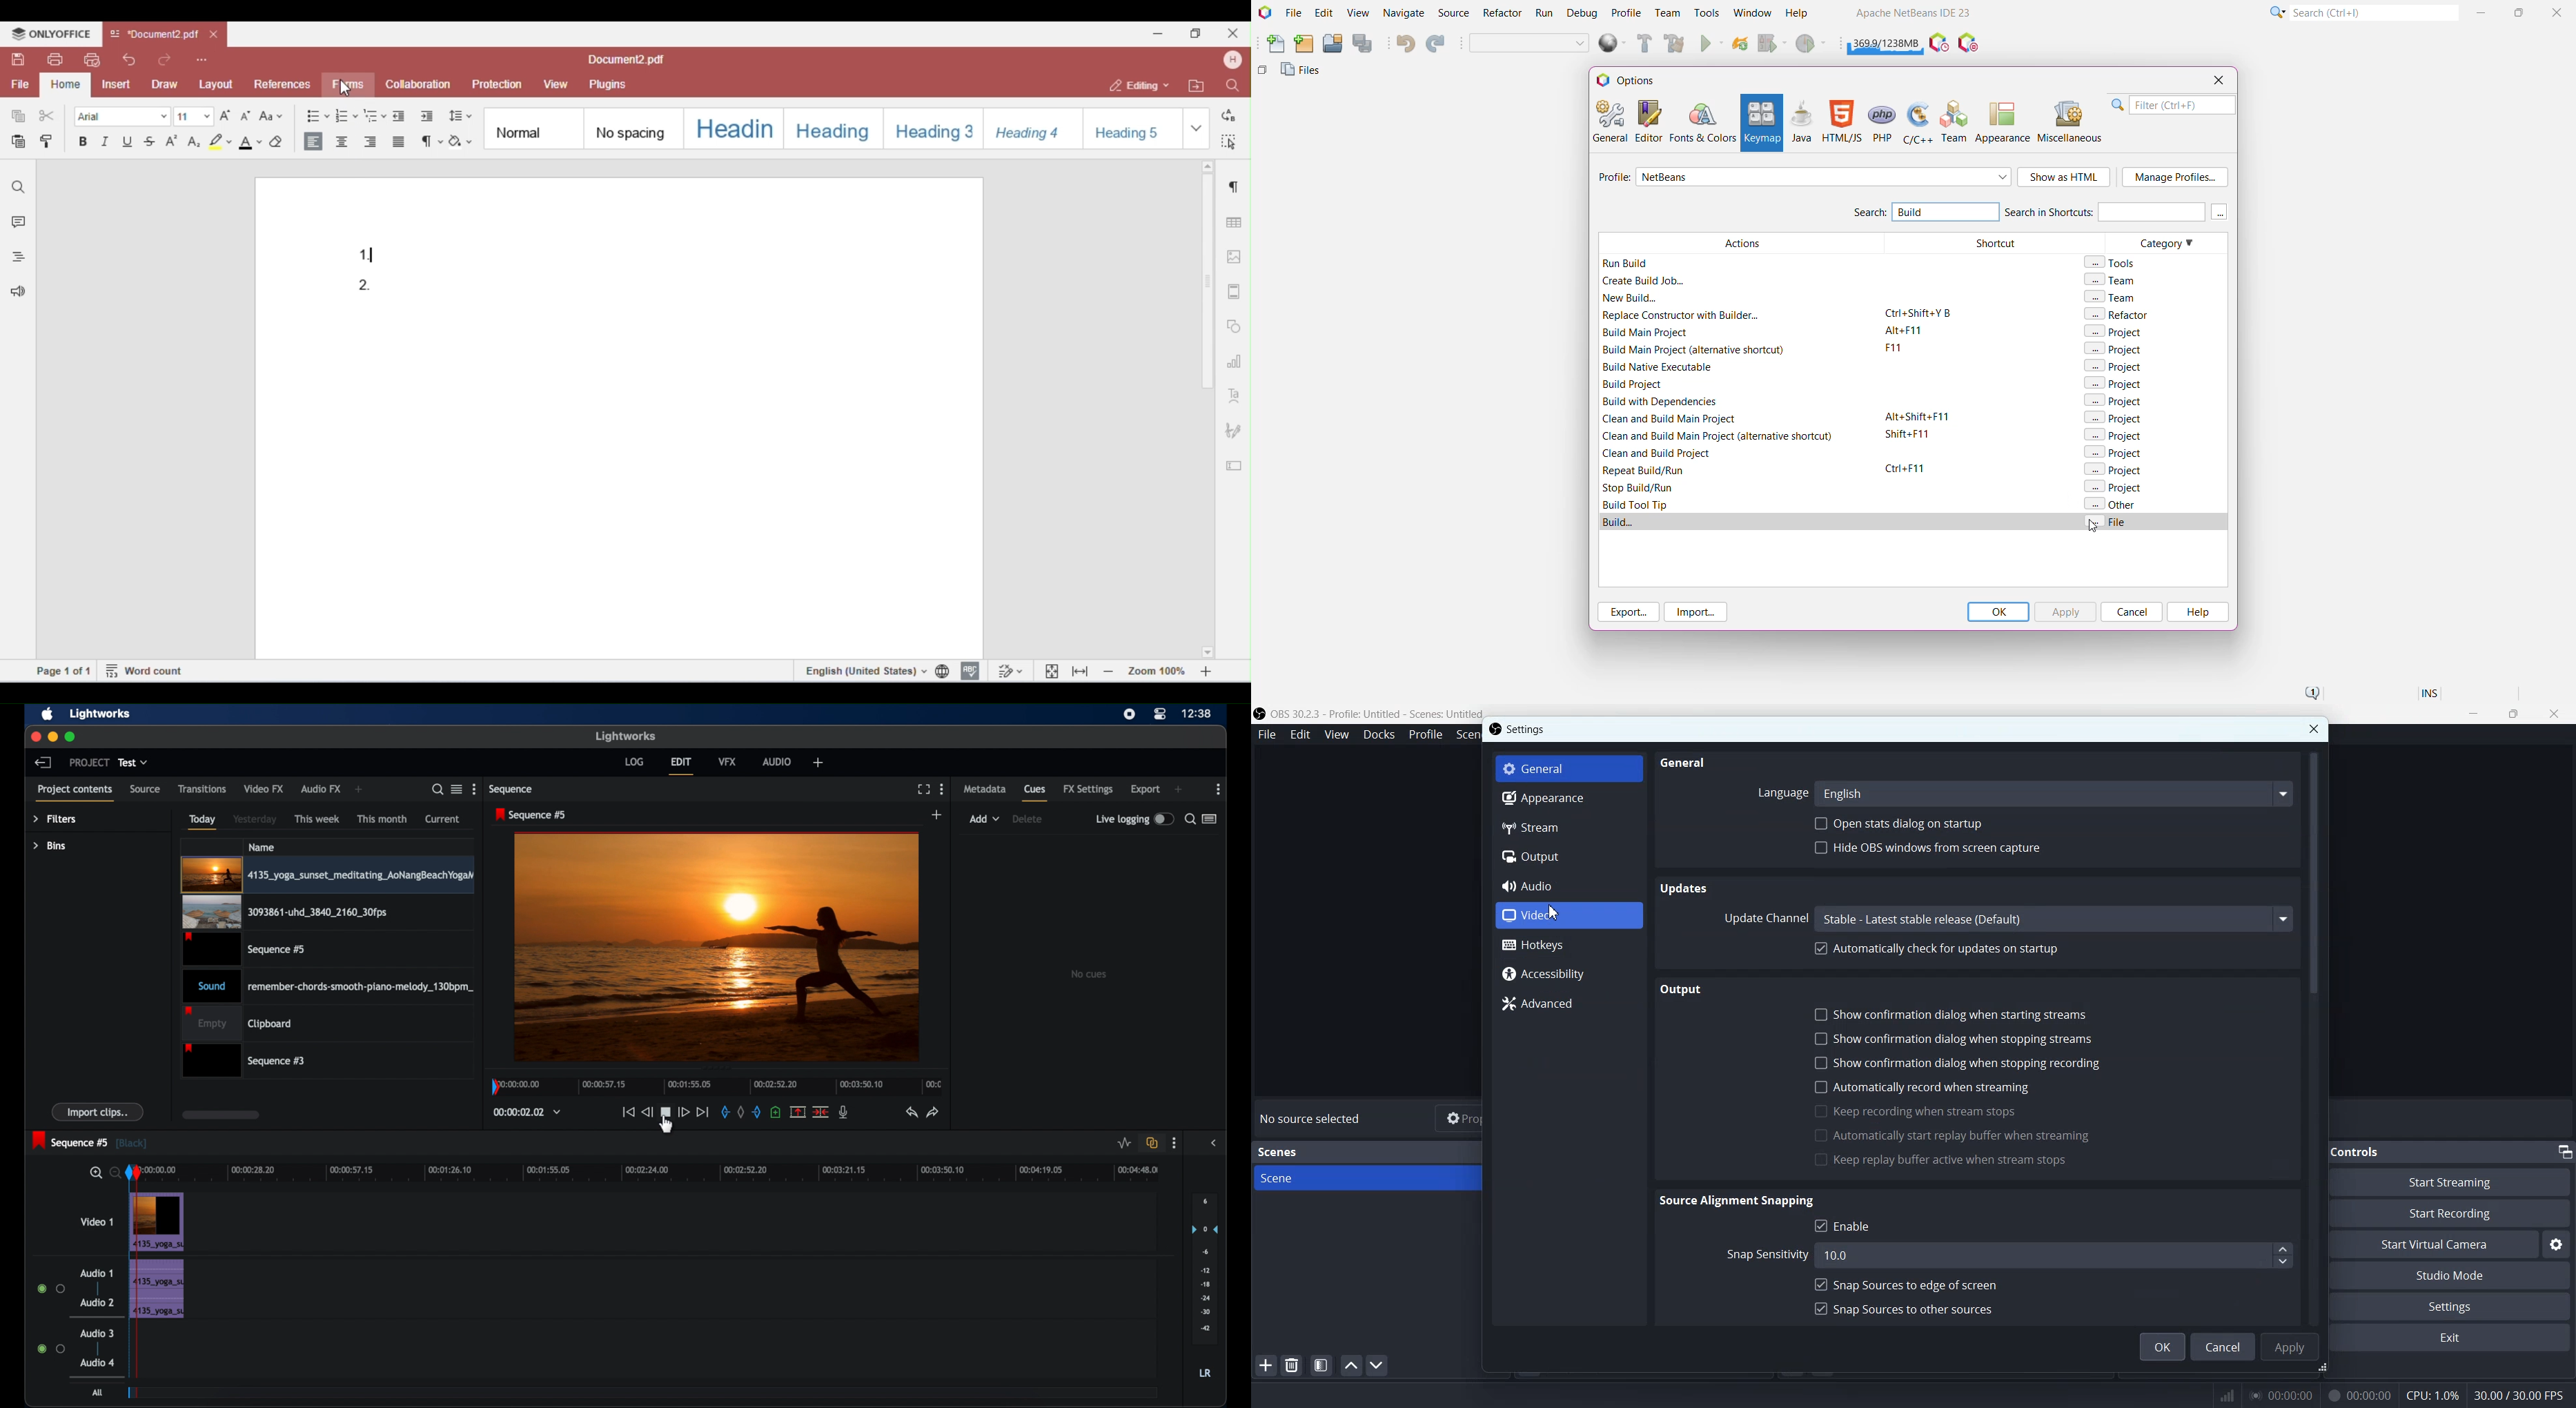  Describe the element at coordinates (1942, 213) in the screenshot. I see `Type 'Build' to search for Build Action` at that location.